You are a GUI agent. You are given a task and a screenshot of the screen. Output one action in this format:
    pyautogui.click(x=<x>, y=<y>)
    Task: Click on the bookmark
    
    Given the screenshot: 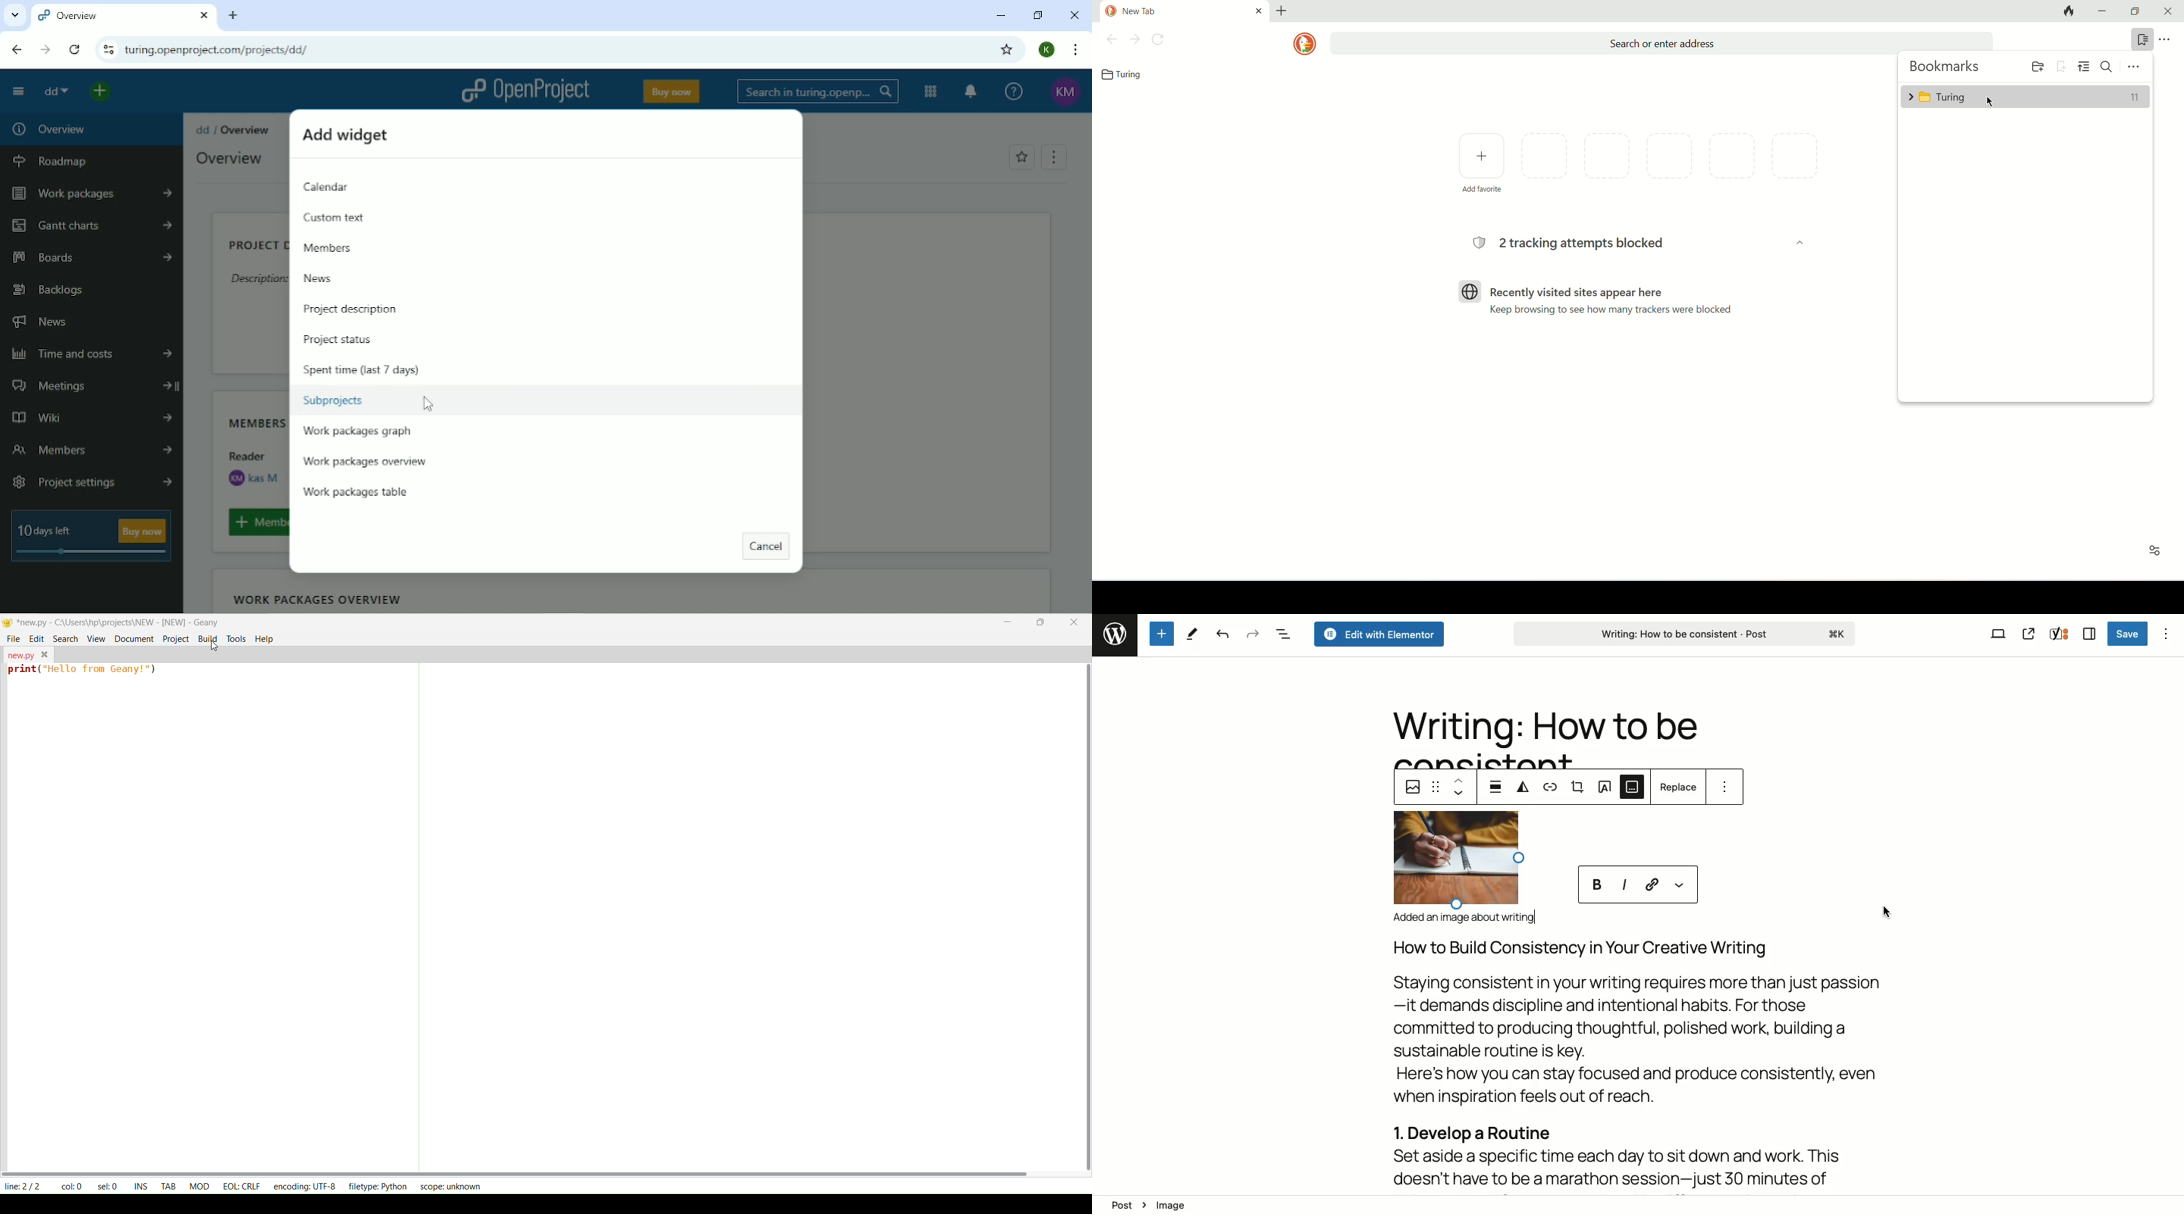 What is the action you would take?
    pyautogui.click(x=1125, y=75)
    